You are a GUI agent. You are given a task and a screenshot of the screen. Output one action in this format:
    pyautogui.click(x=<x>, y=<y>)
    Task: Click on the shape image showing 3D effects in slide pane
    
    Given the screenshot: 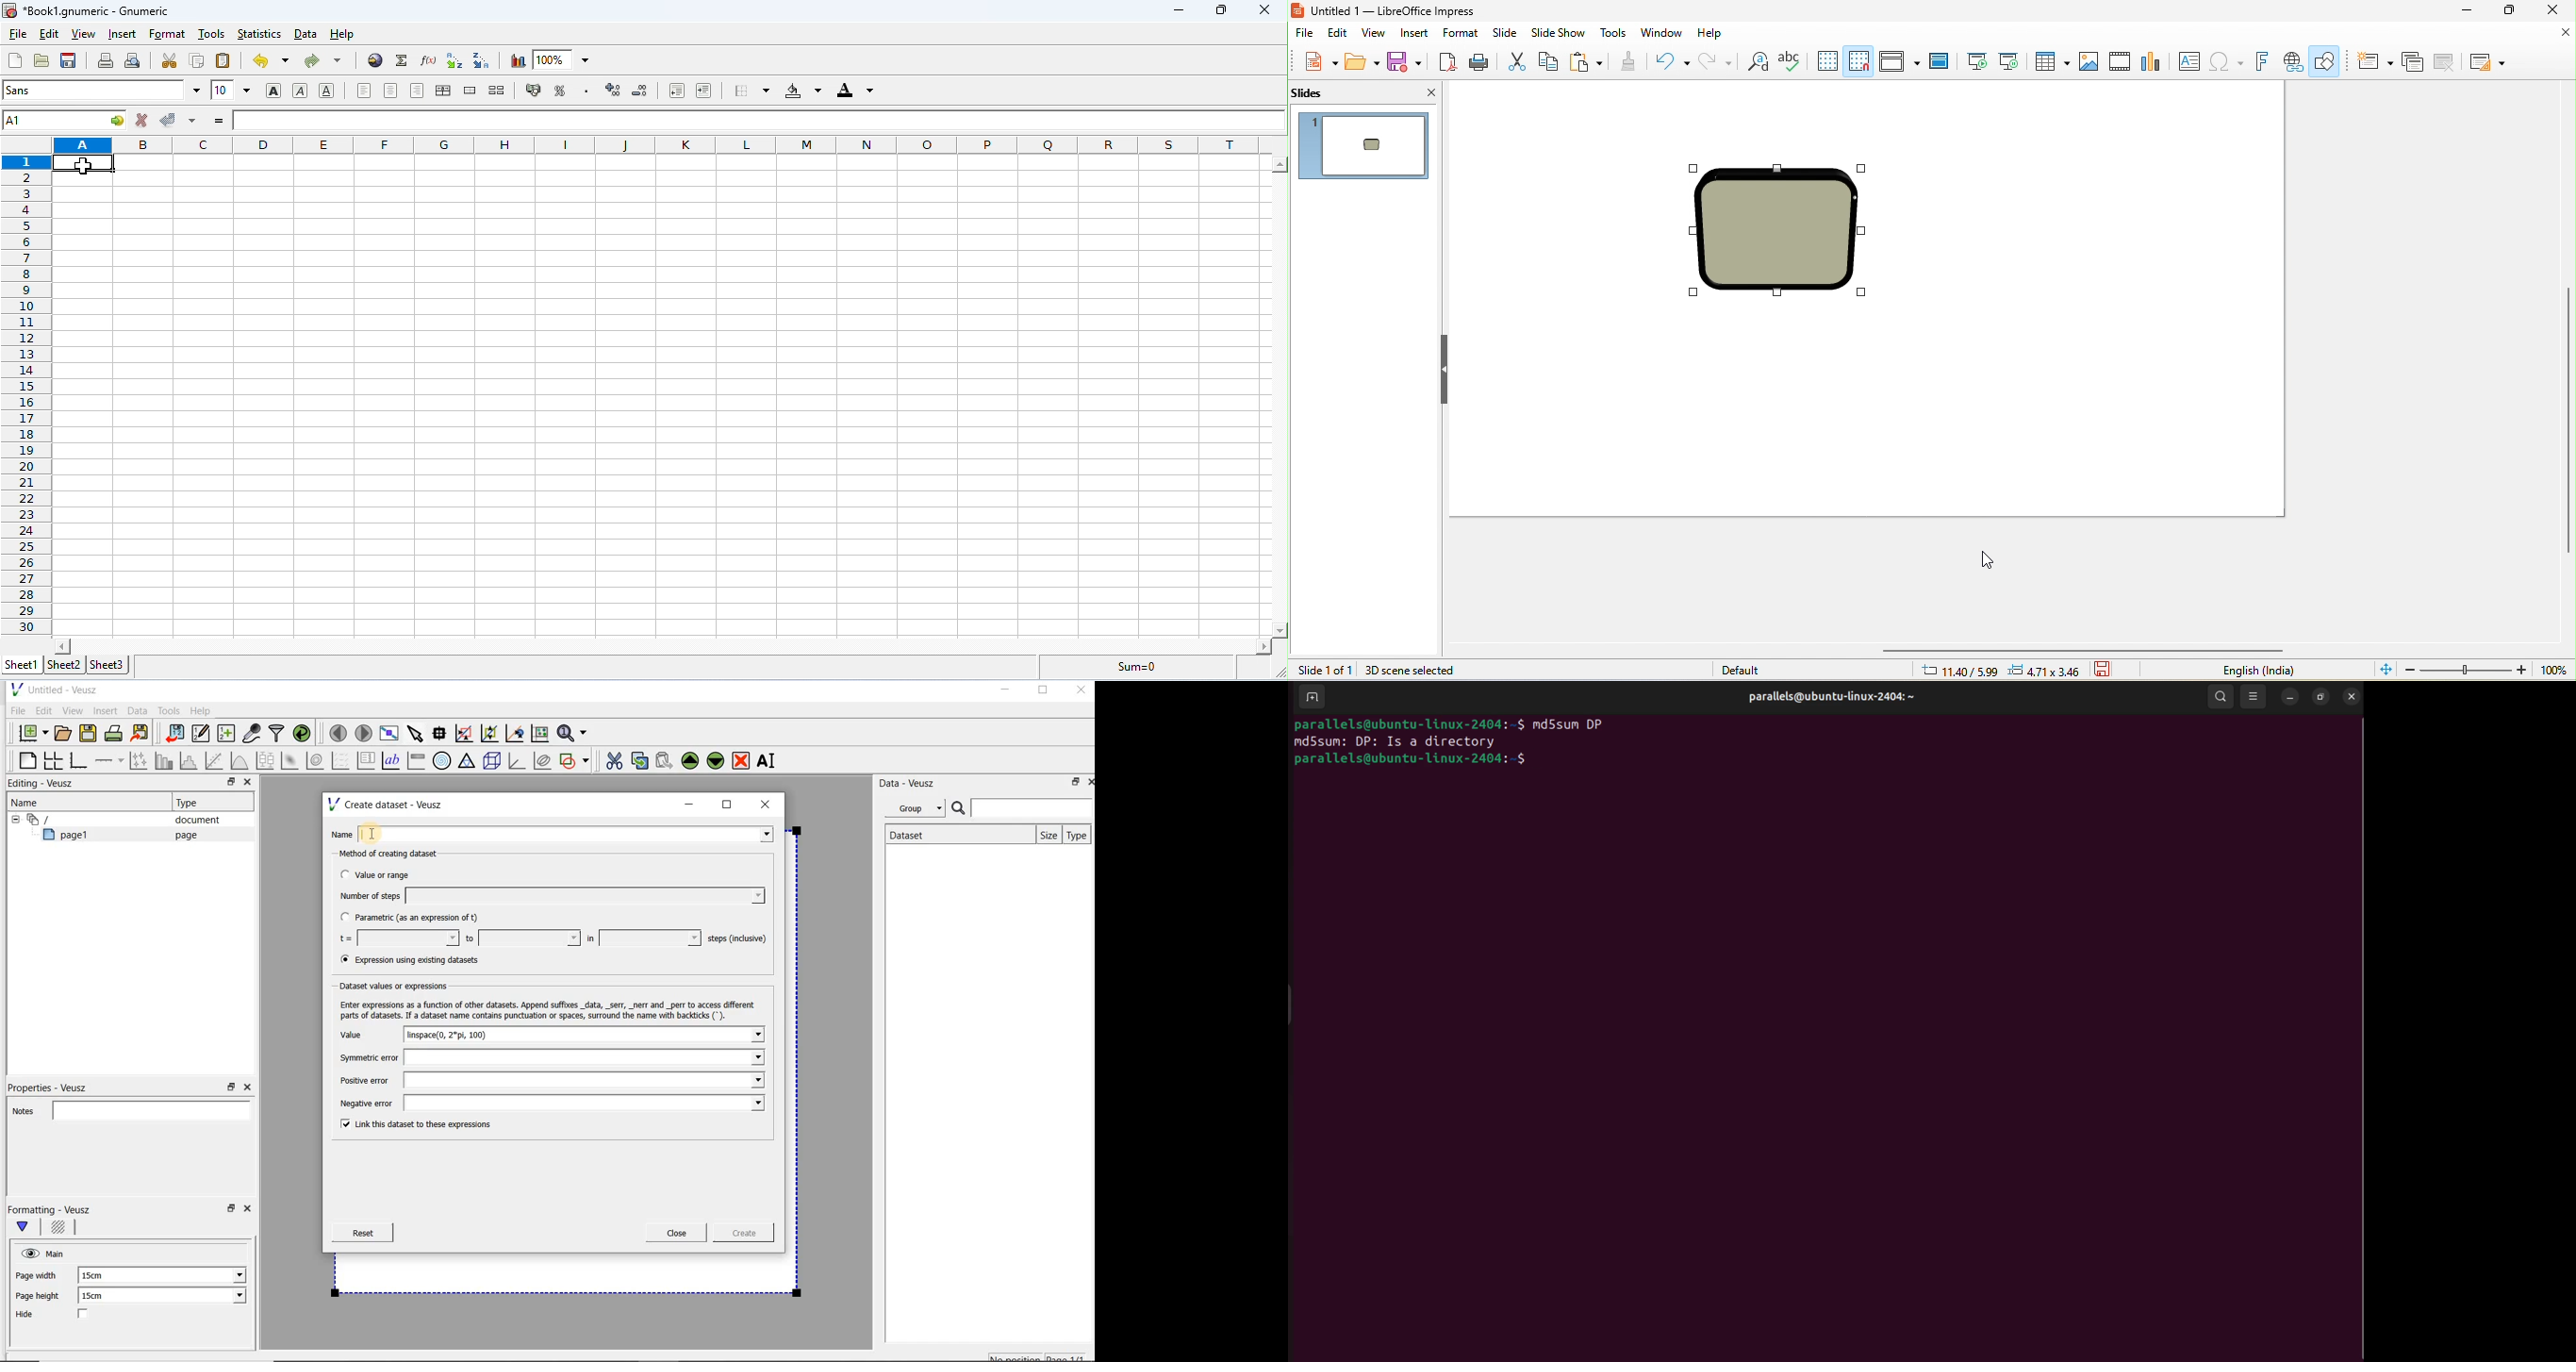 What is the action you would take?
    pyautogui.click(x=1373, y=143)
    